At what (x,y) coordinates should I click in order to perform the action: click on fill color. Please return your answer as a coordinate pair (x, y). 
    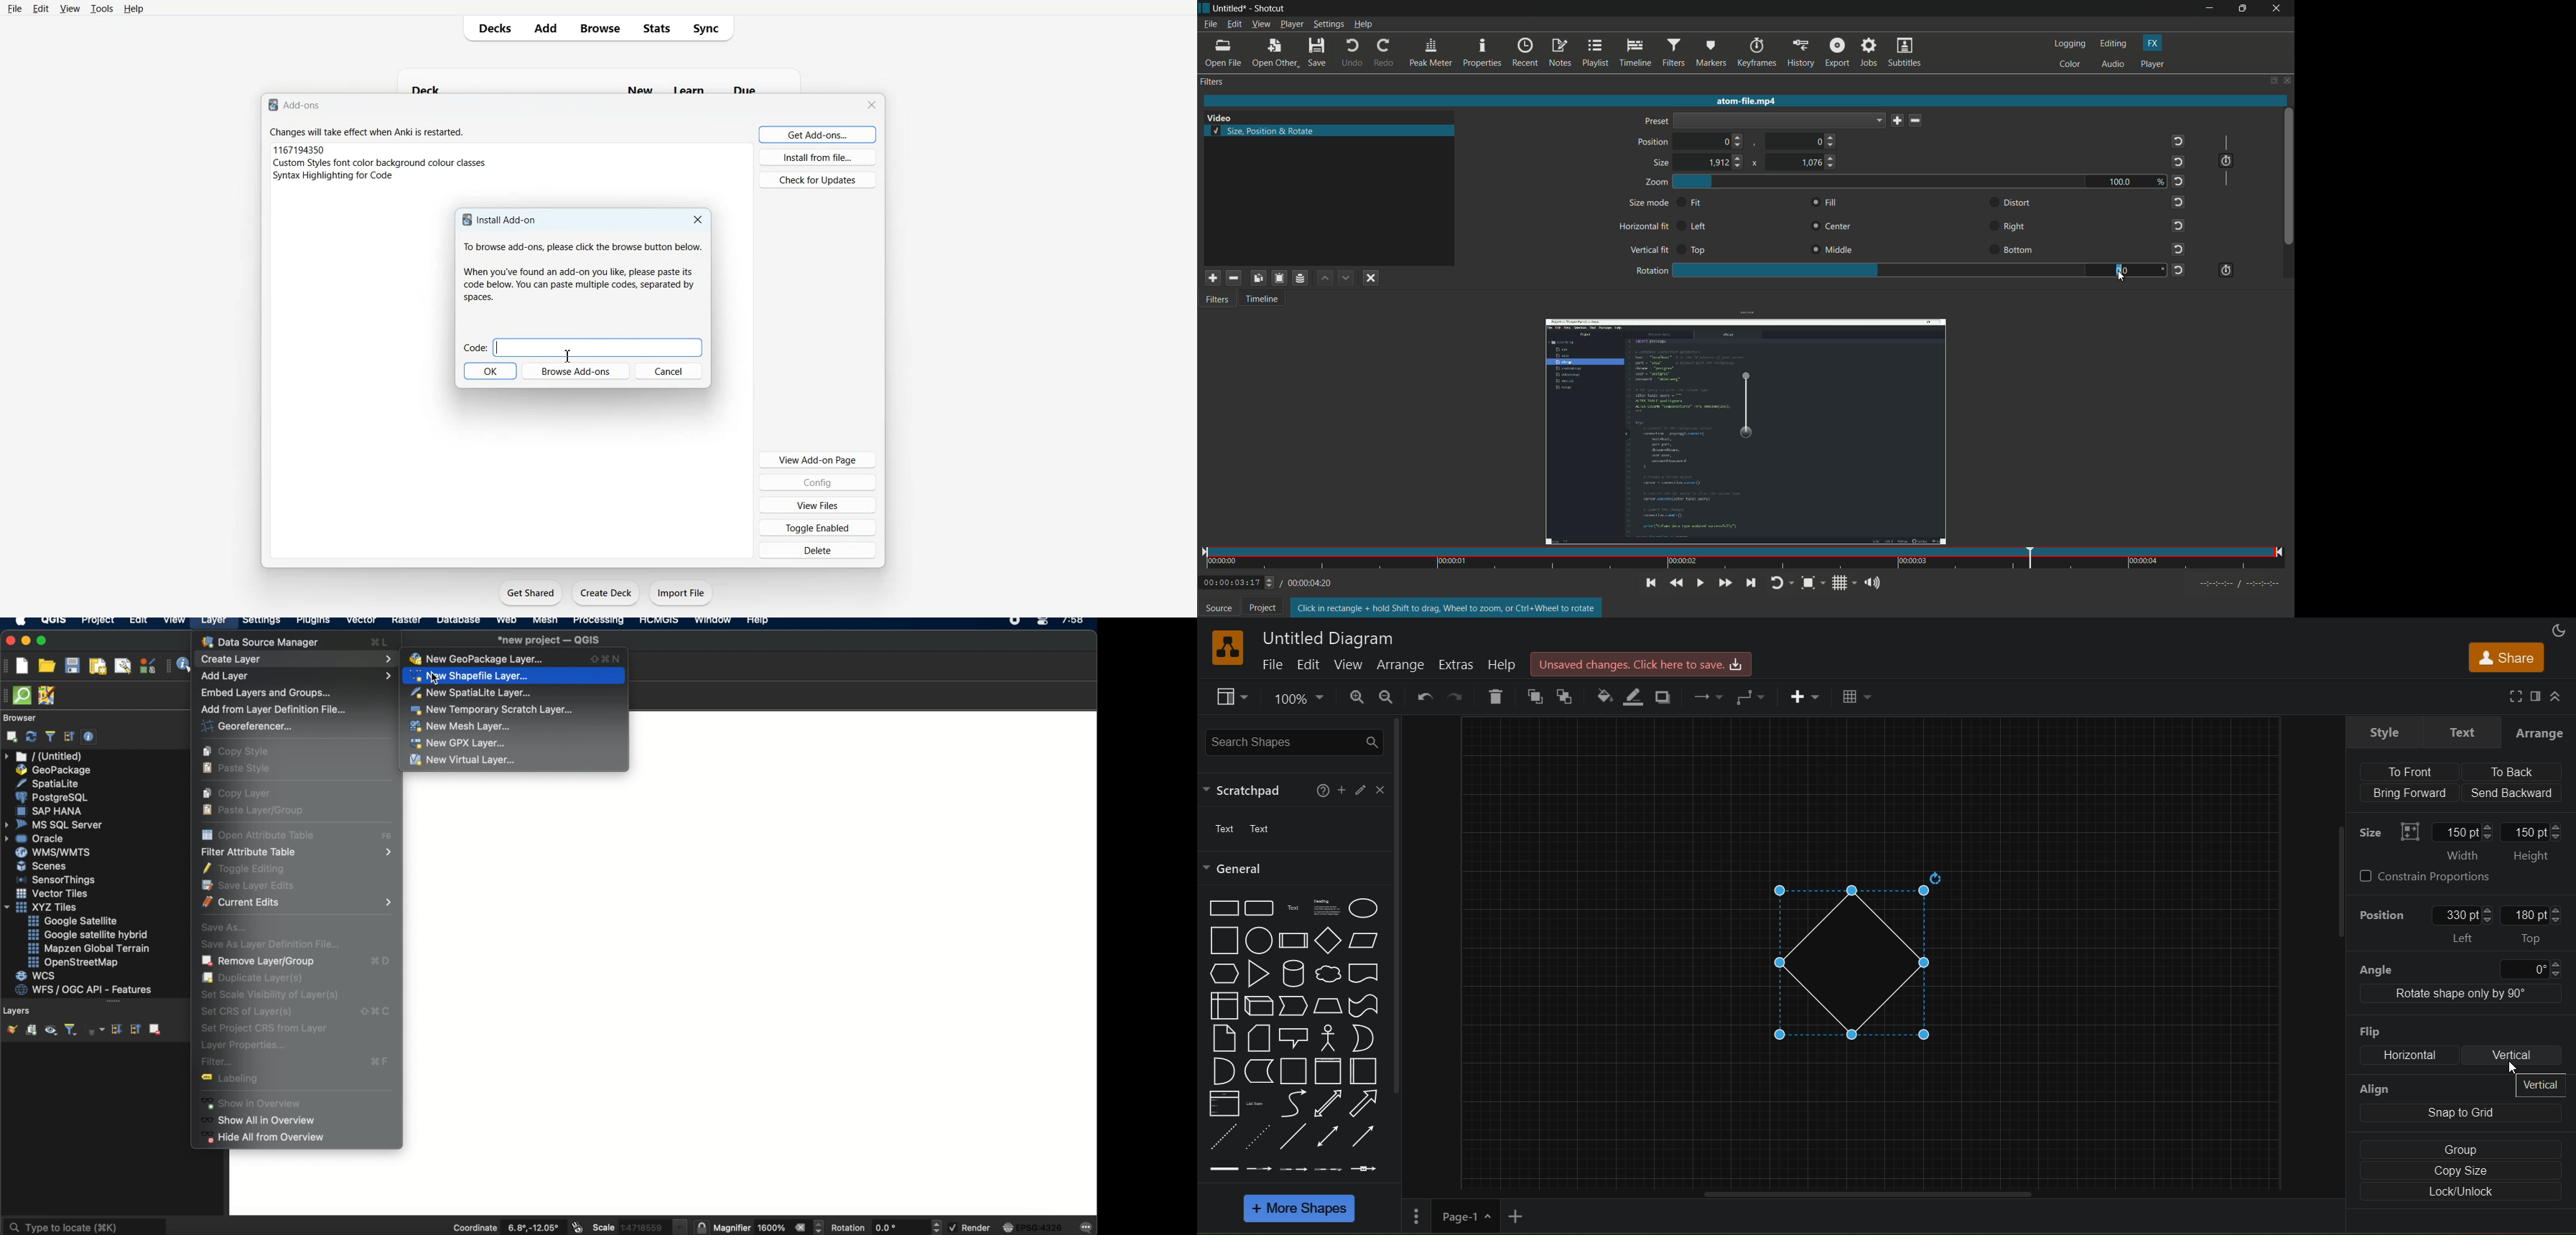
    Looking at the image, I should click on (1602, 694).